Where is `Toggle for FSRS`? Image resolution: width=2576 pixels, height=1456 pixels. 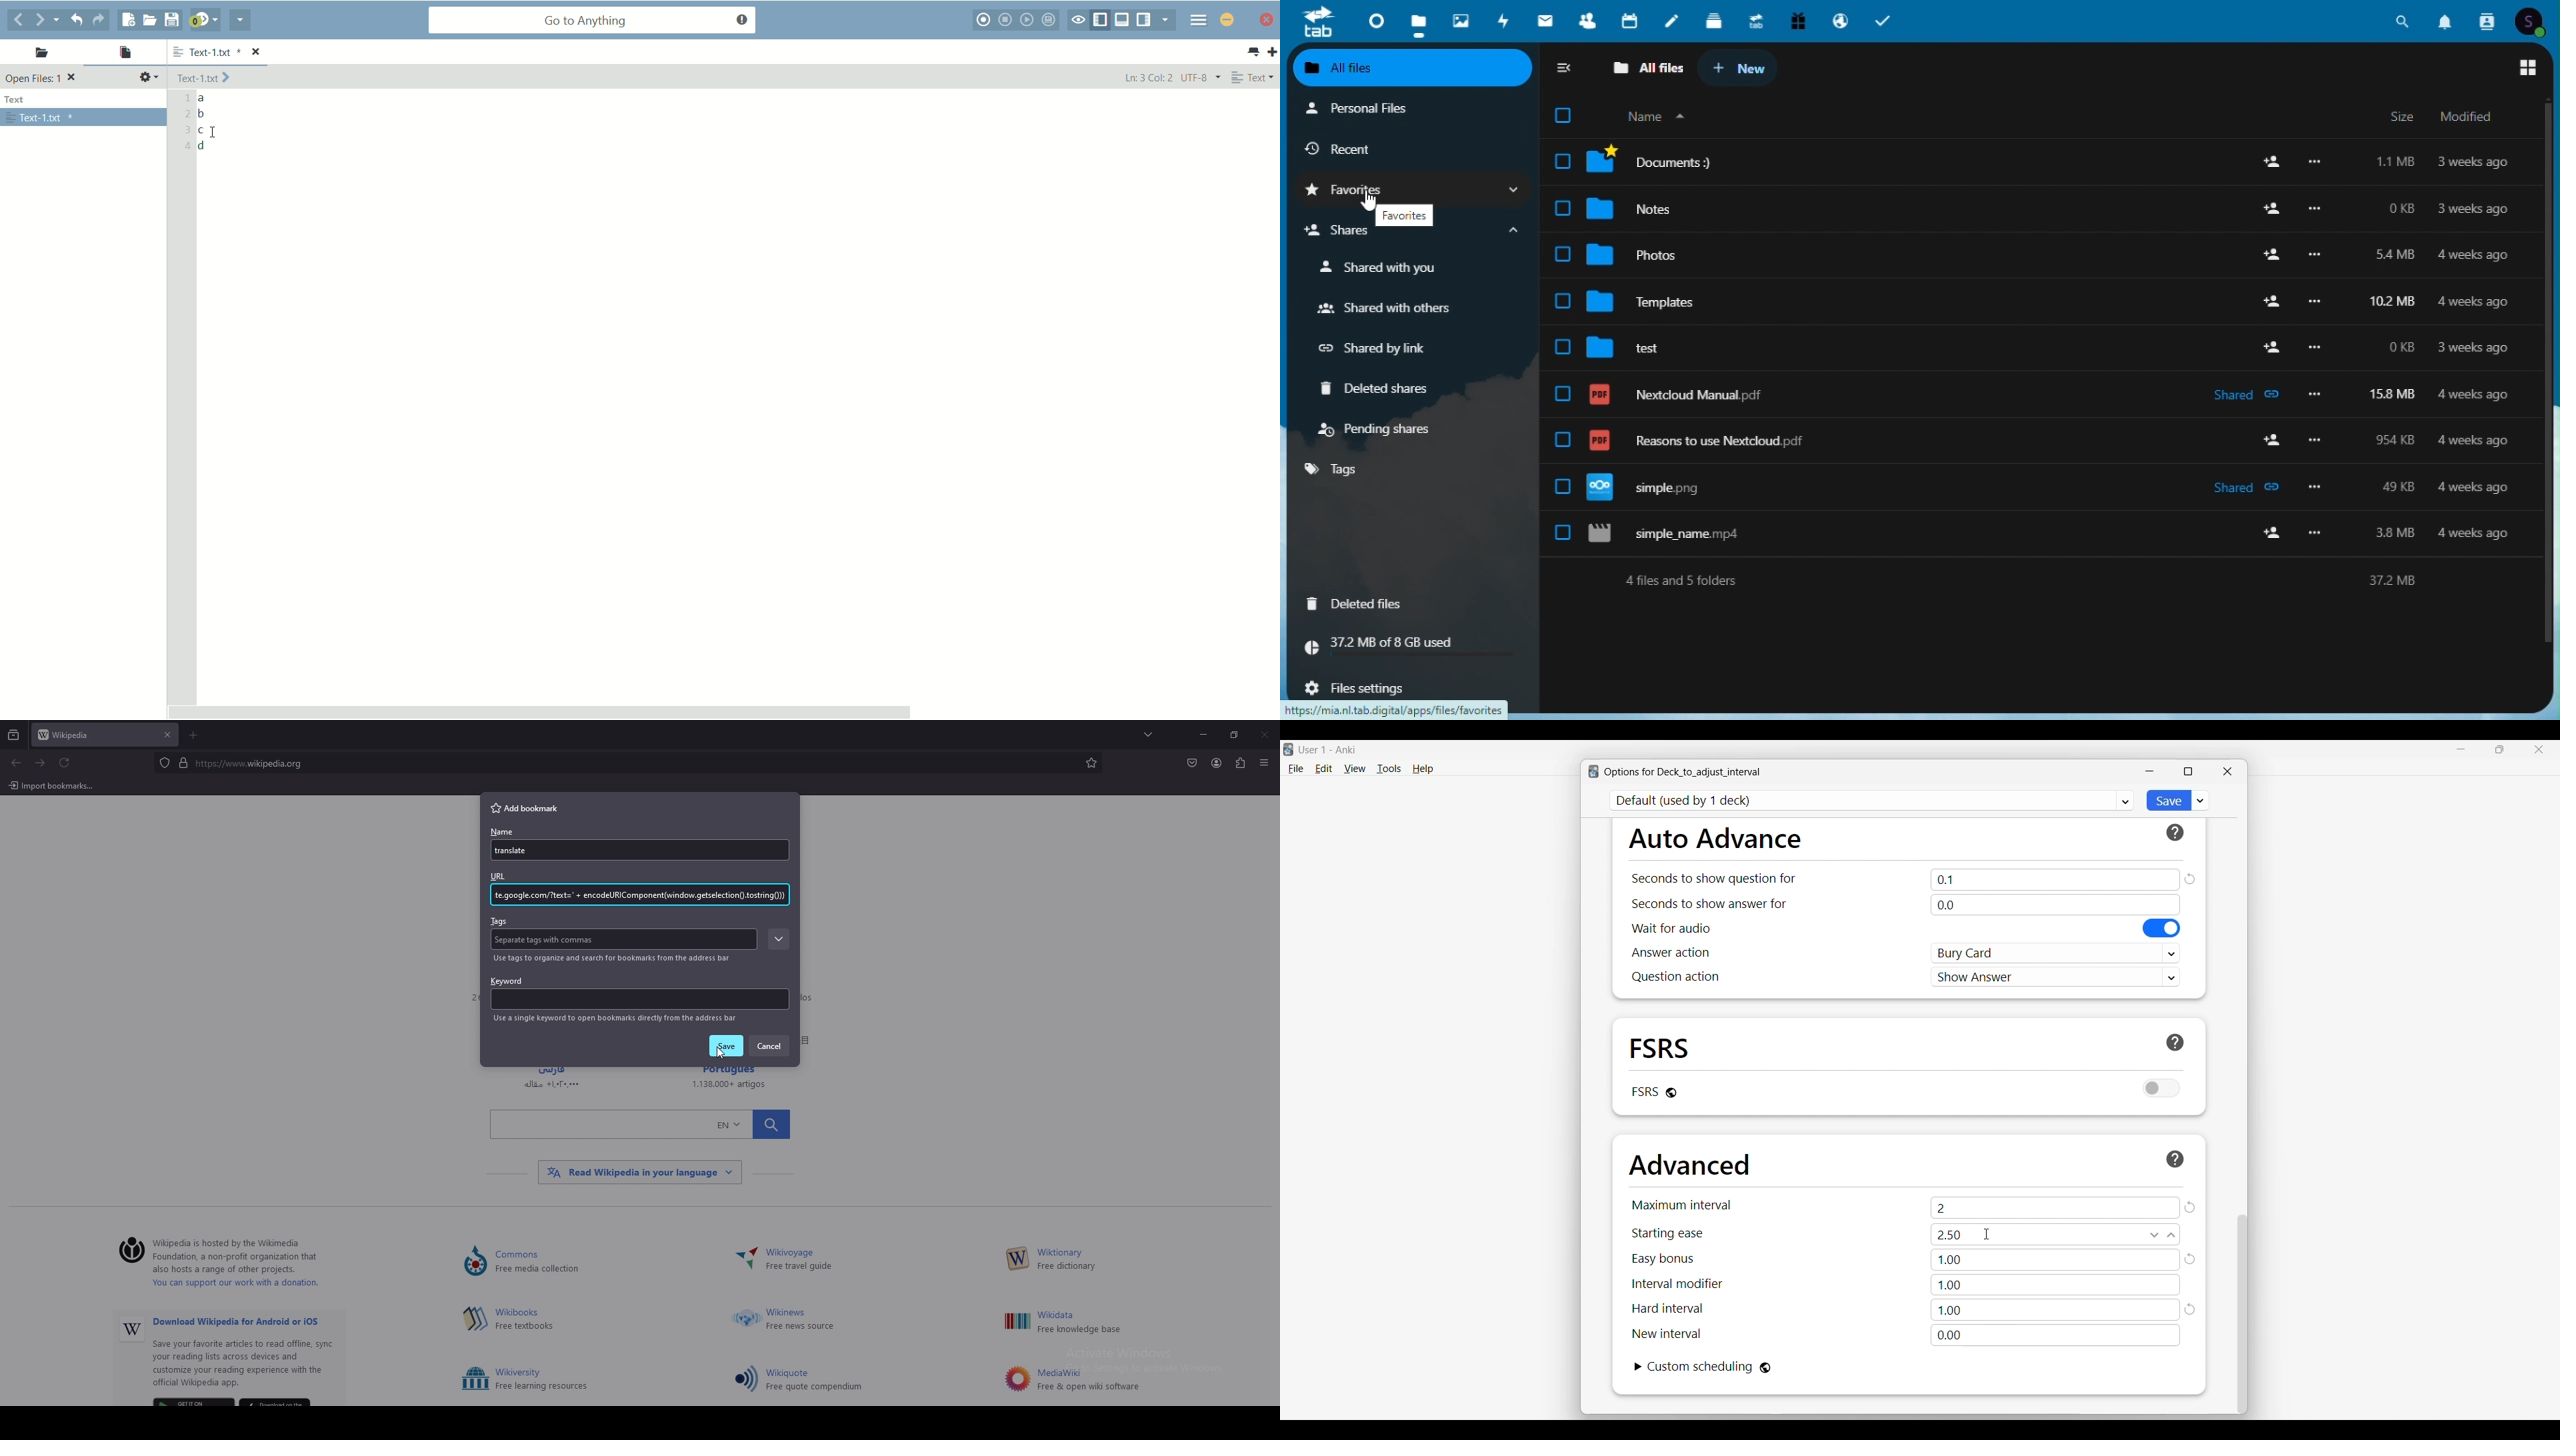
Toggle for FSRS is located at coordinates (2162, 1088).